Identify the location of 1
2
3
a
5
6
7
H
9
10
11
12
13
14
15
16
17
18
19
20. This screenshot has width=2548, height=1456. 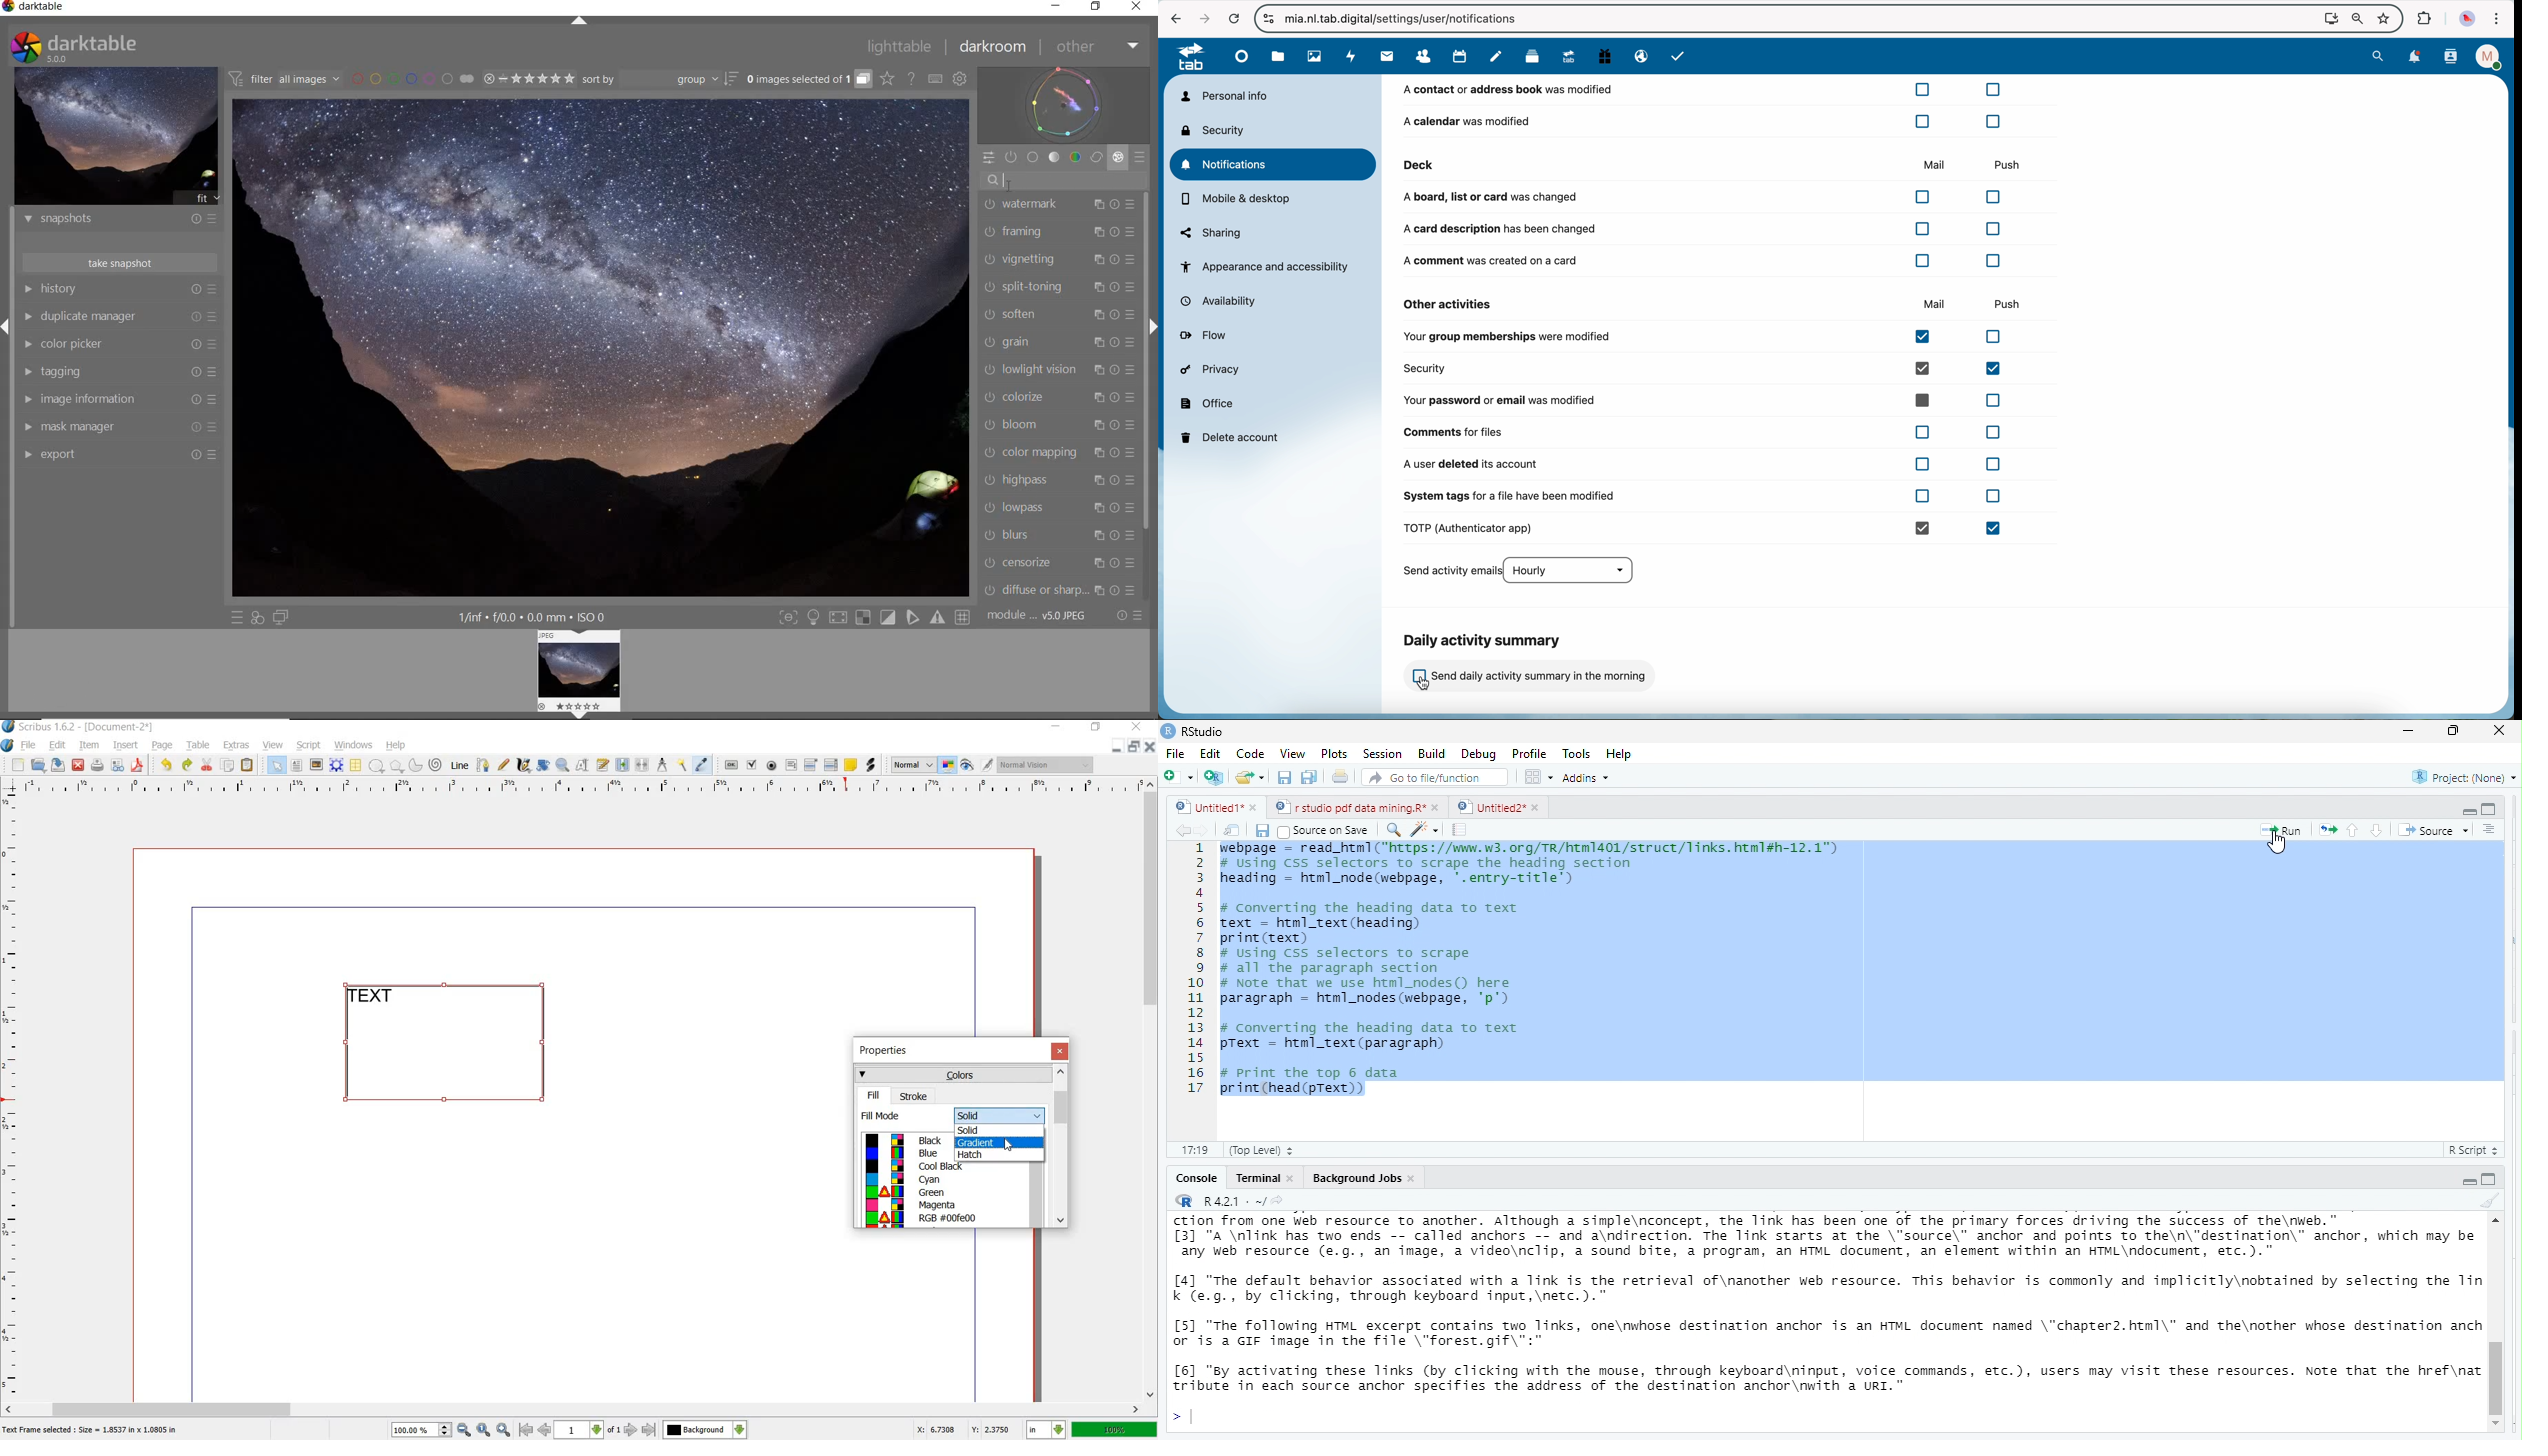
(1193, 989).